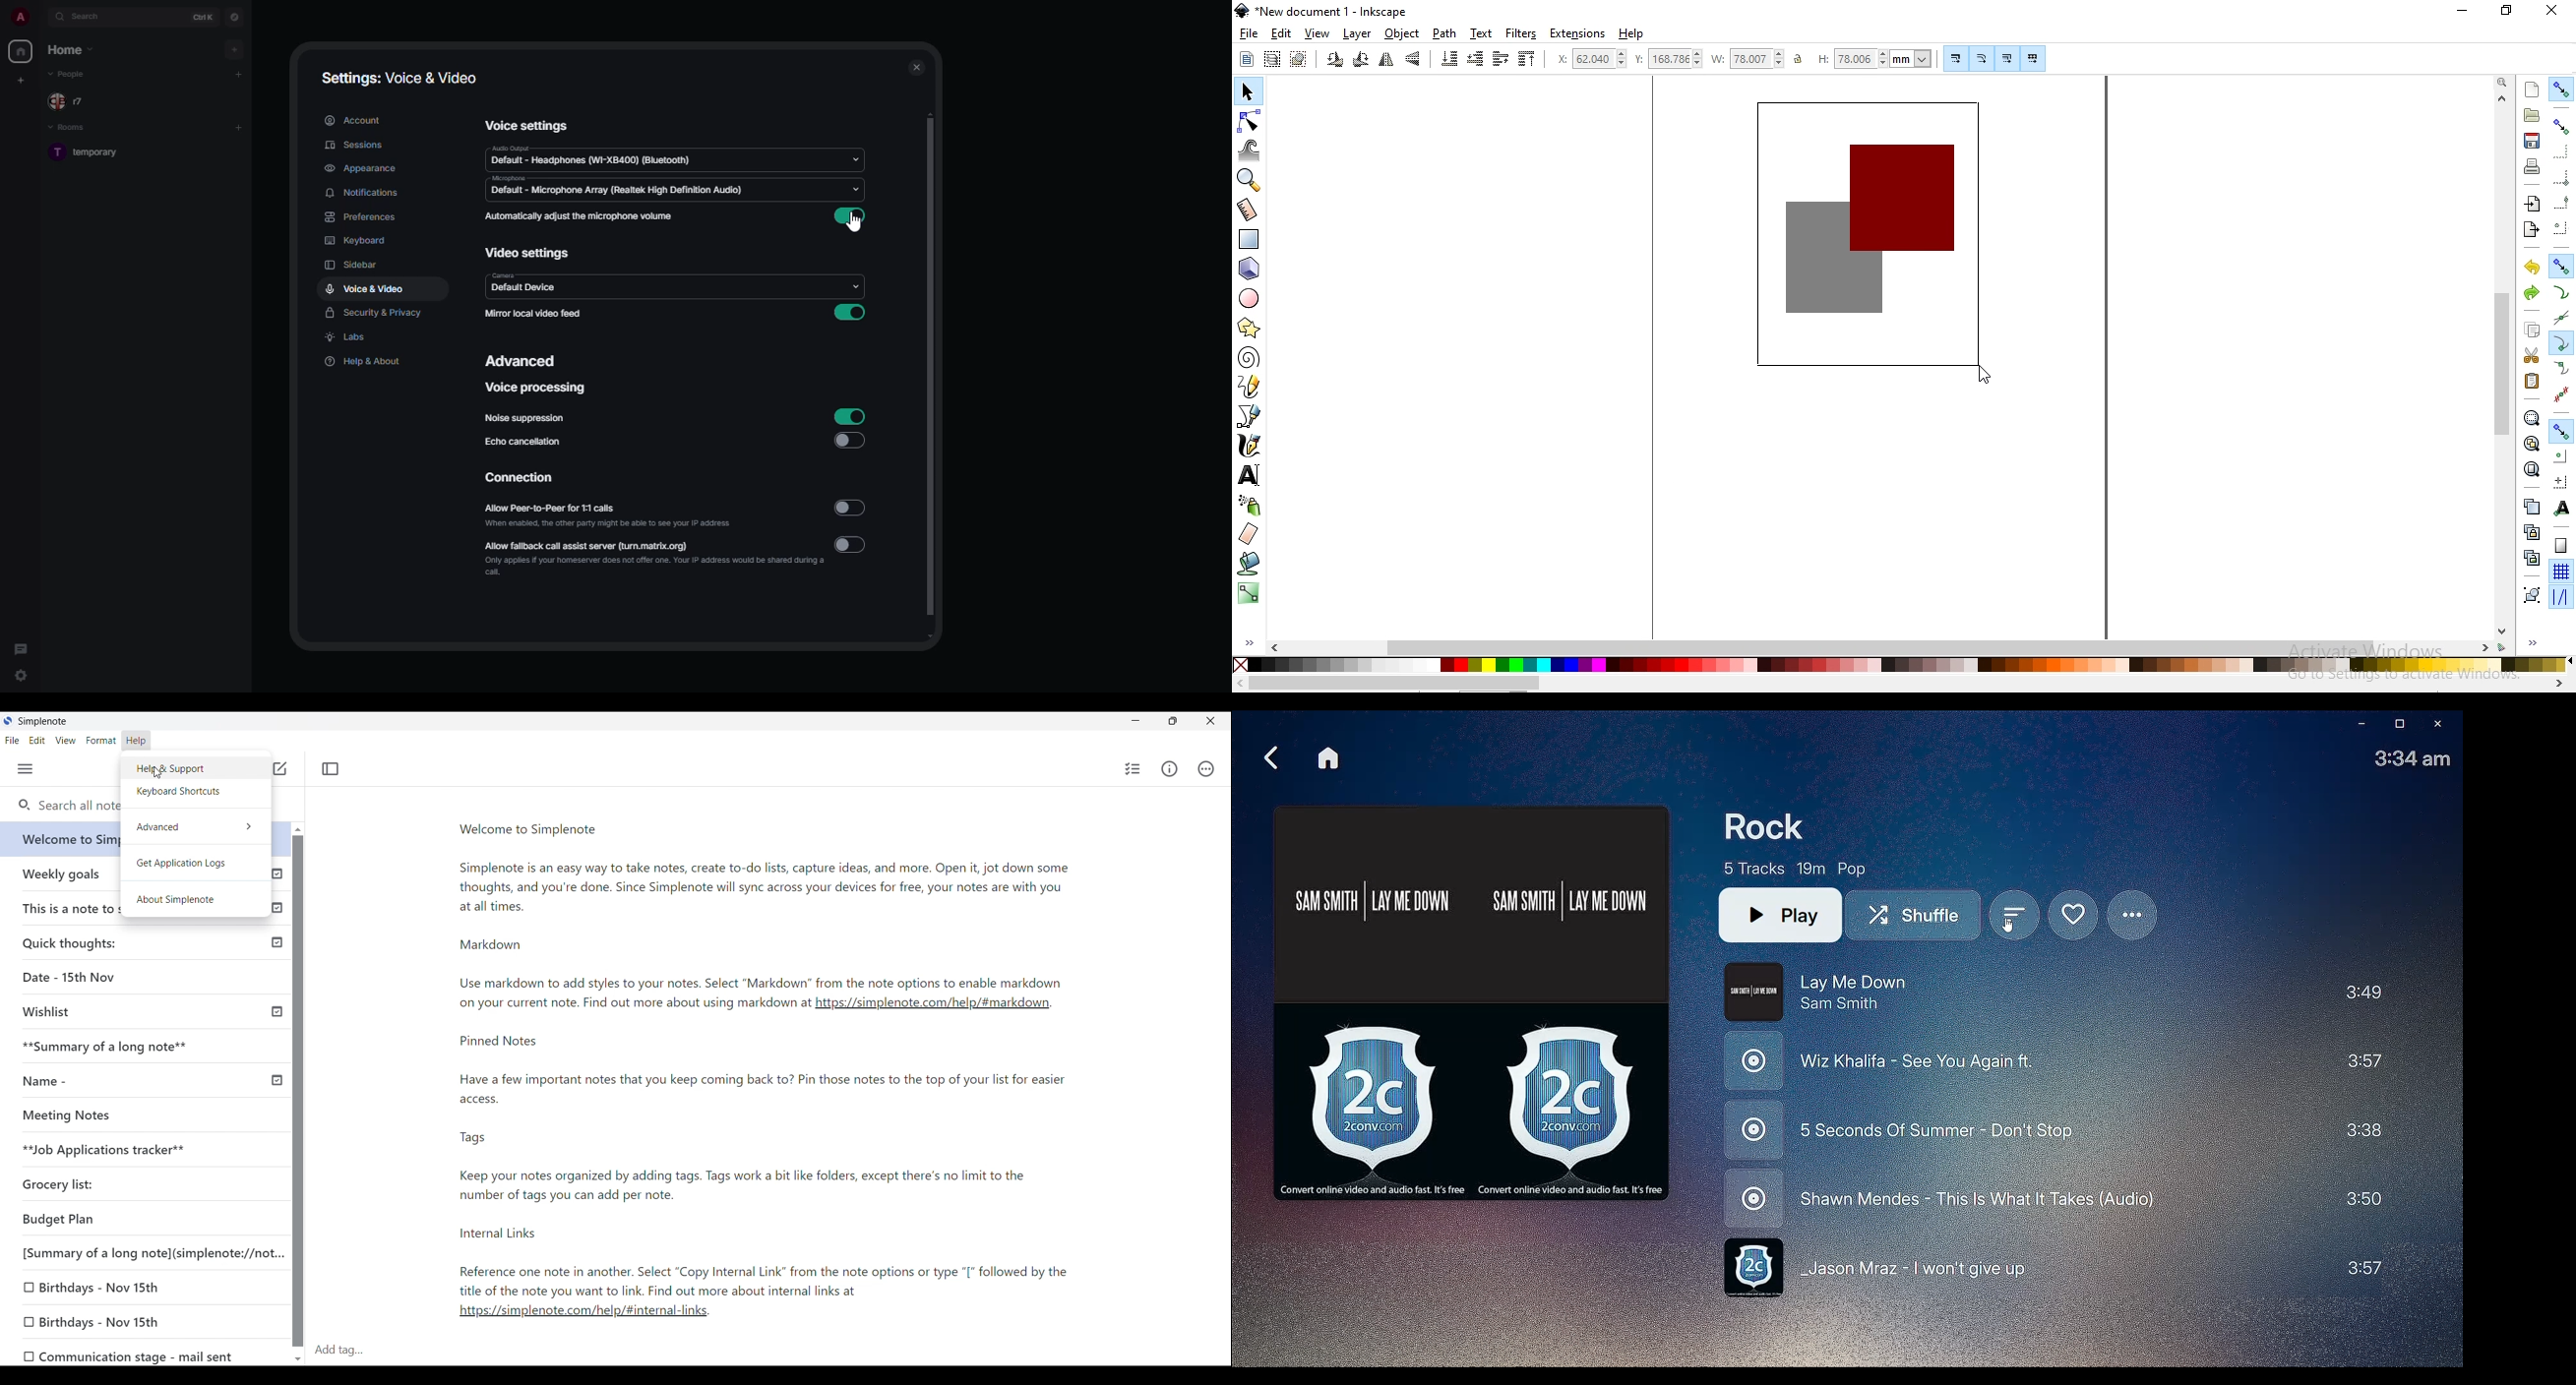 This screenshot has width=2576, height=1400. Describe the element at coordinates (354, 119) in the screenshot. I see `account` at that location.